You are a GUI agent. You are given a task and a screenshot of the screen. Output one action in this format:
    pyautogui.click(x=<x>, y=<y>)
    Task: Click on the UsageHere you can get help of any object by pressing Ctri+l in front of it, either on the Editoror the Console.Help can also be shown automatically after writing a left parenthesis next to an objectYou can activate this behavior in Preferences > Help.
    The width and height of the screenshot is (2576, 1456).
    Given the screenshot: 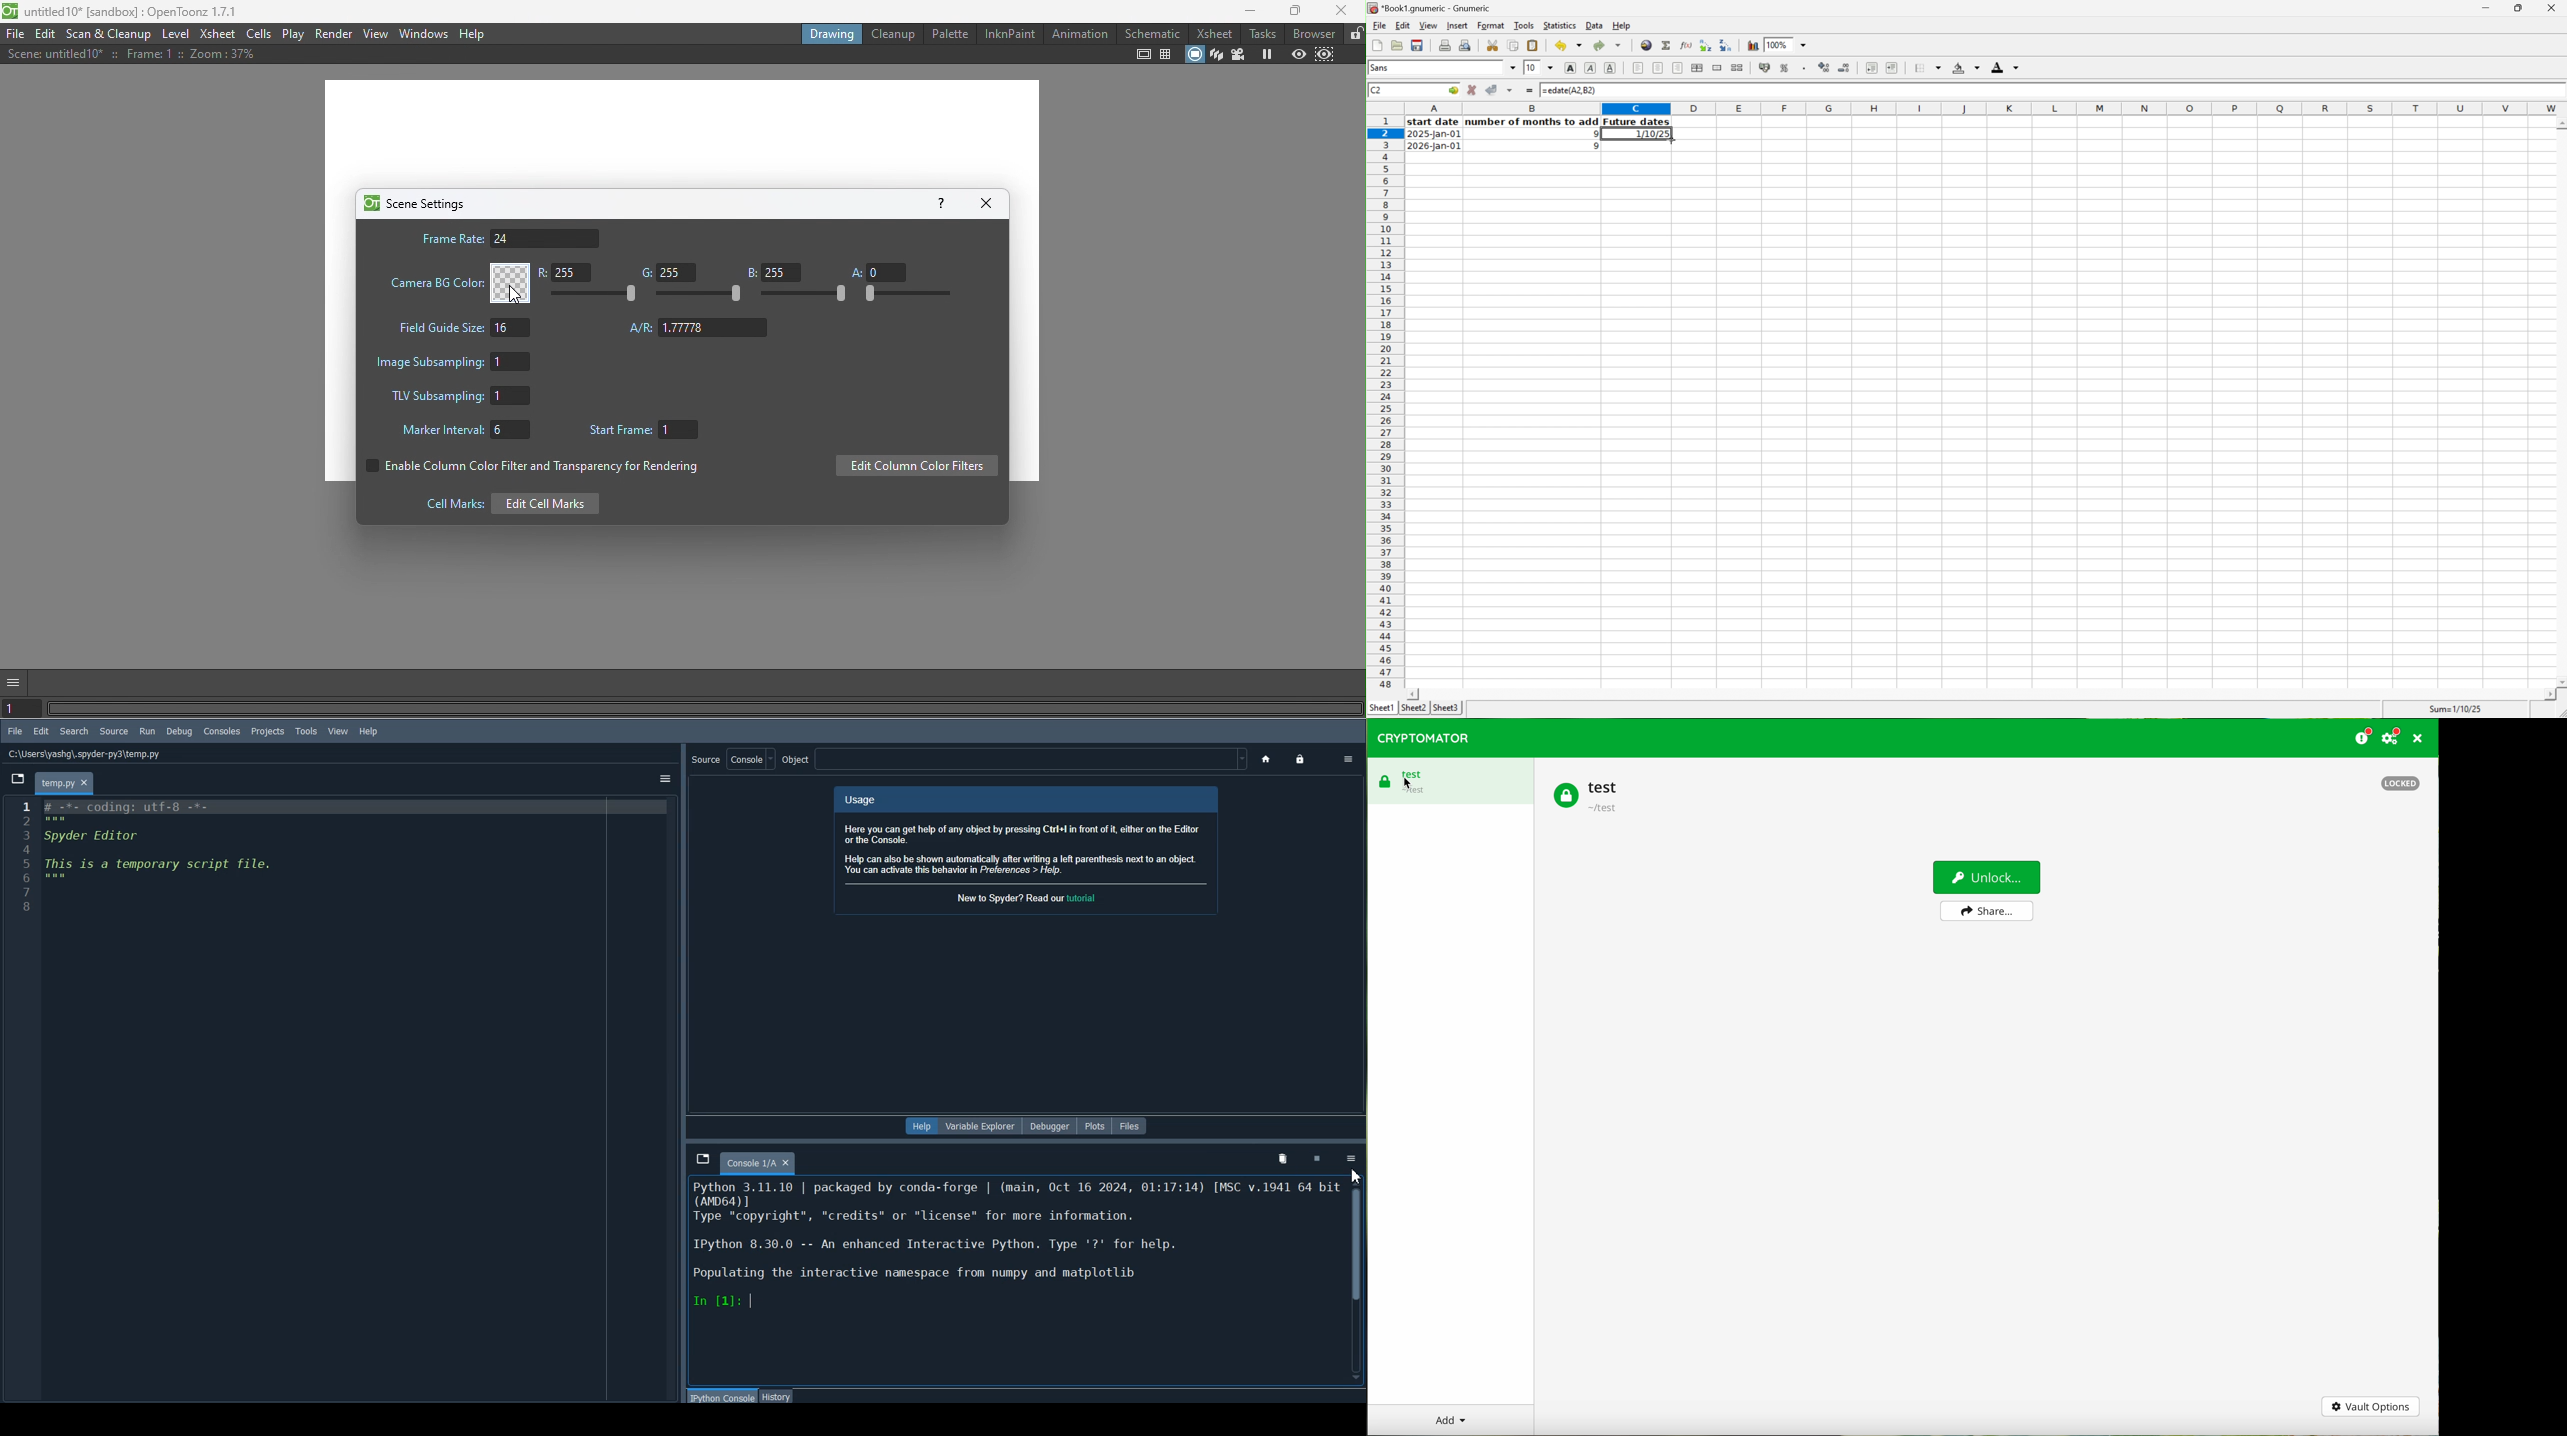 What is the action you would take?
    pyautogui.click(x=1026, y=834)
    